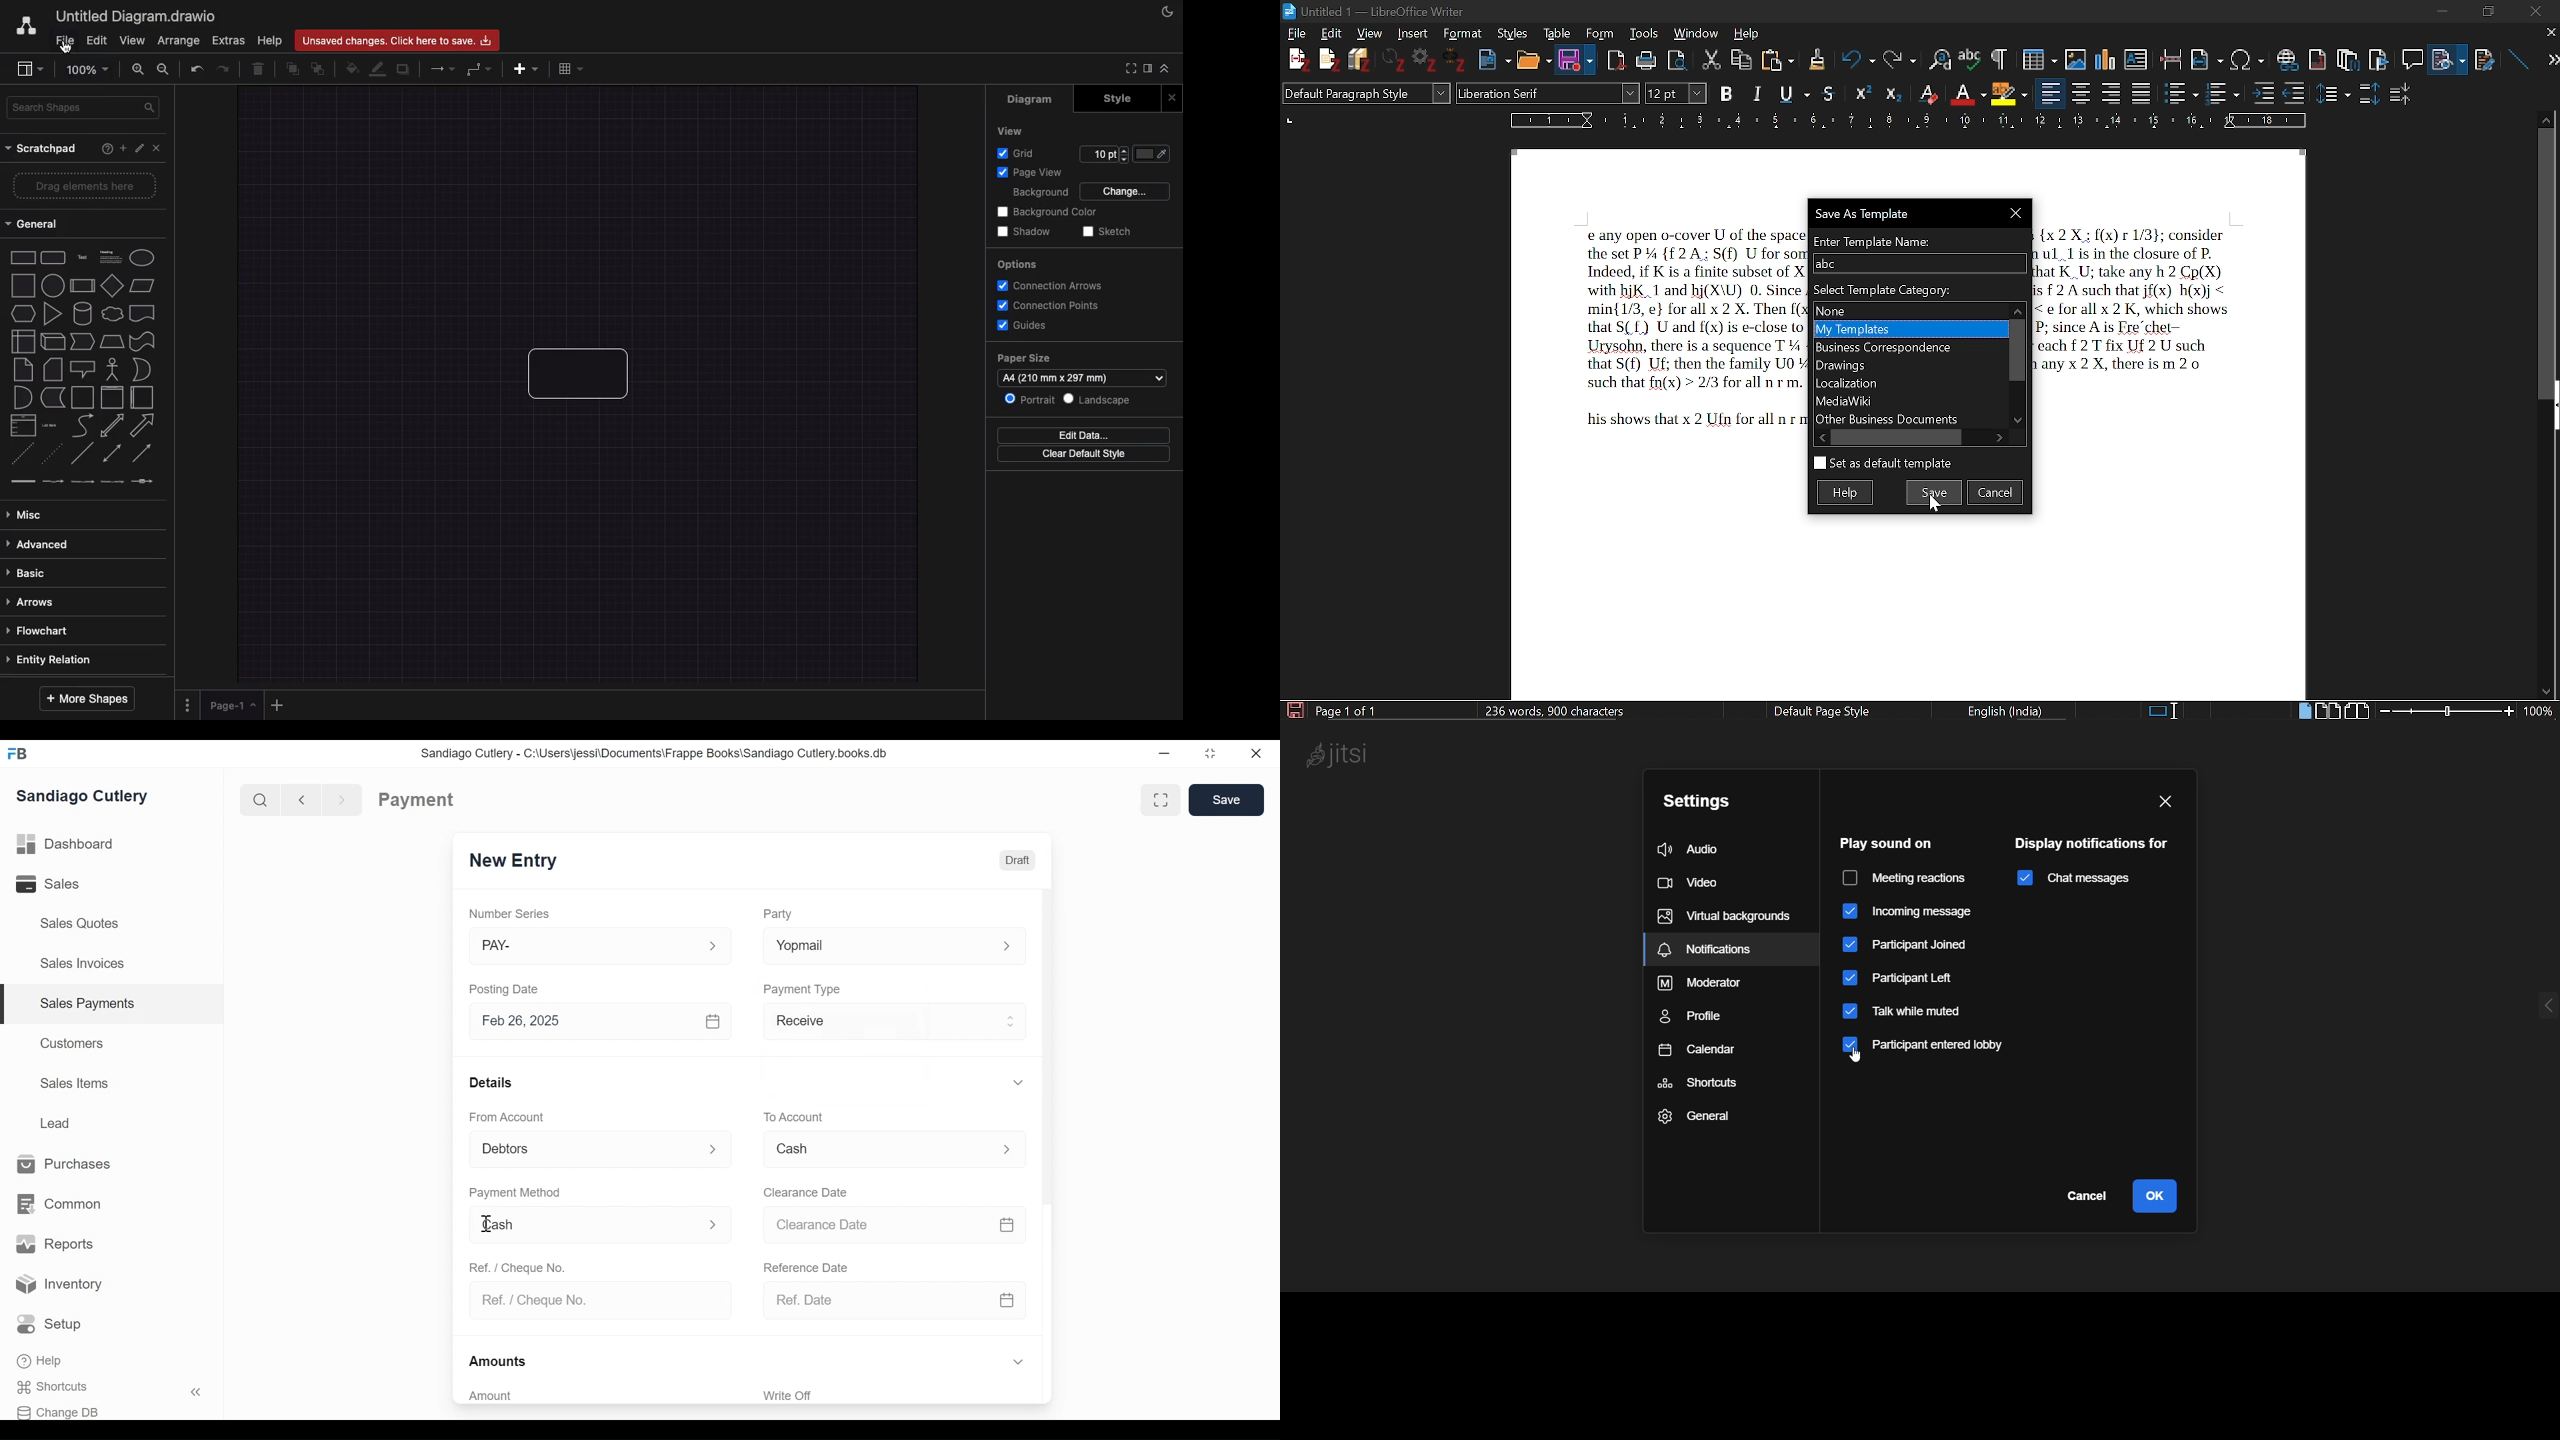  I want to click on Unsaved changes. Click here to save., so click(397, 39).